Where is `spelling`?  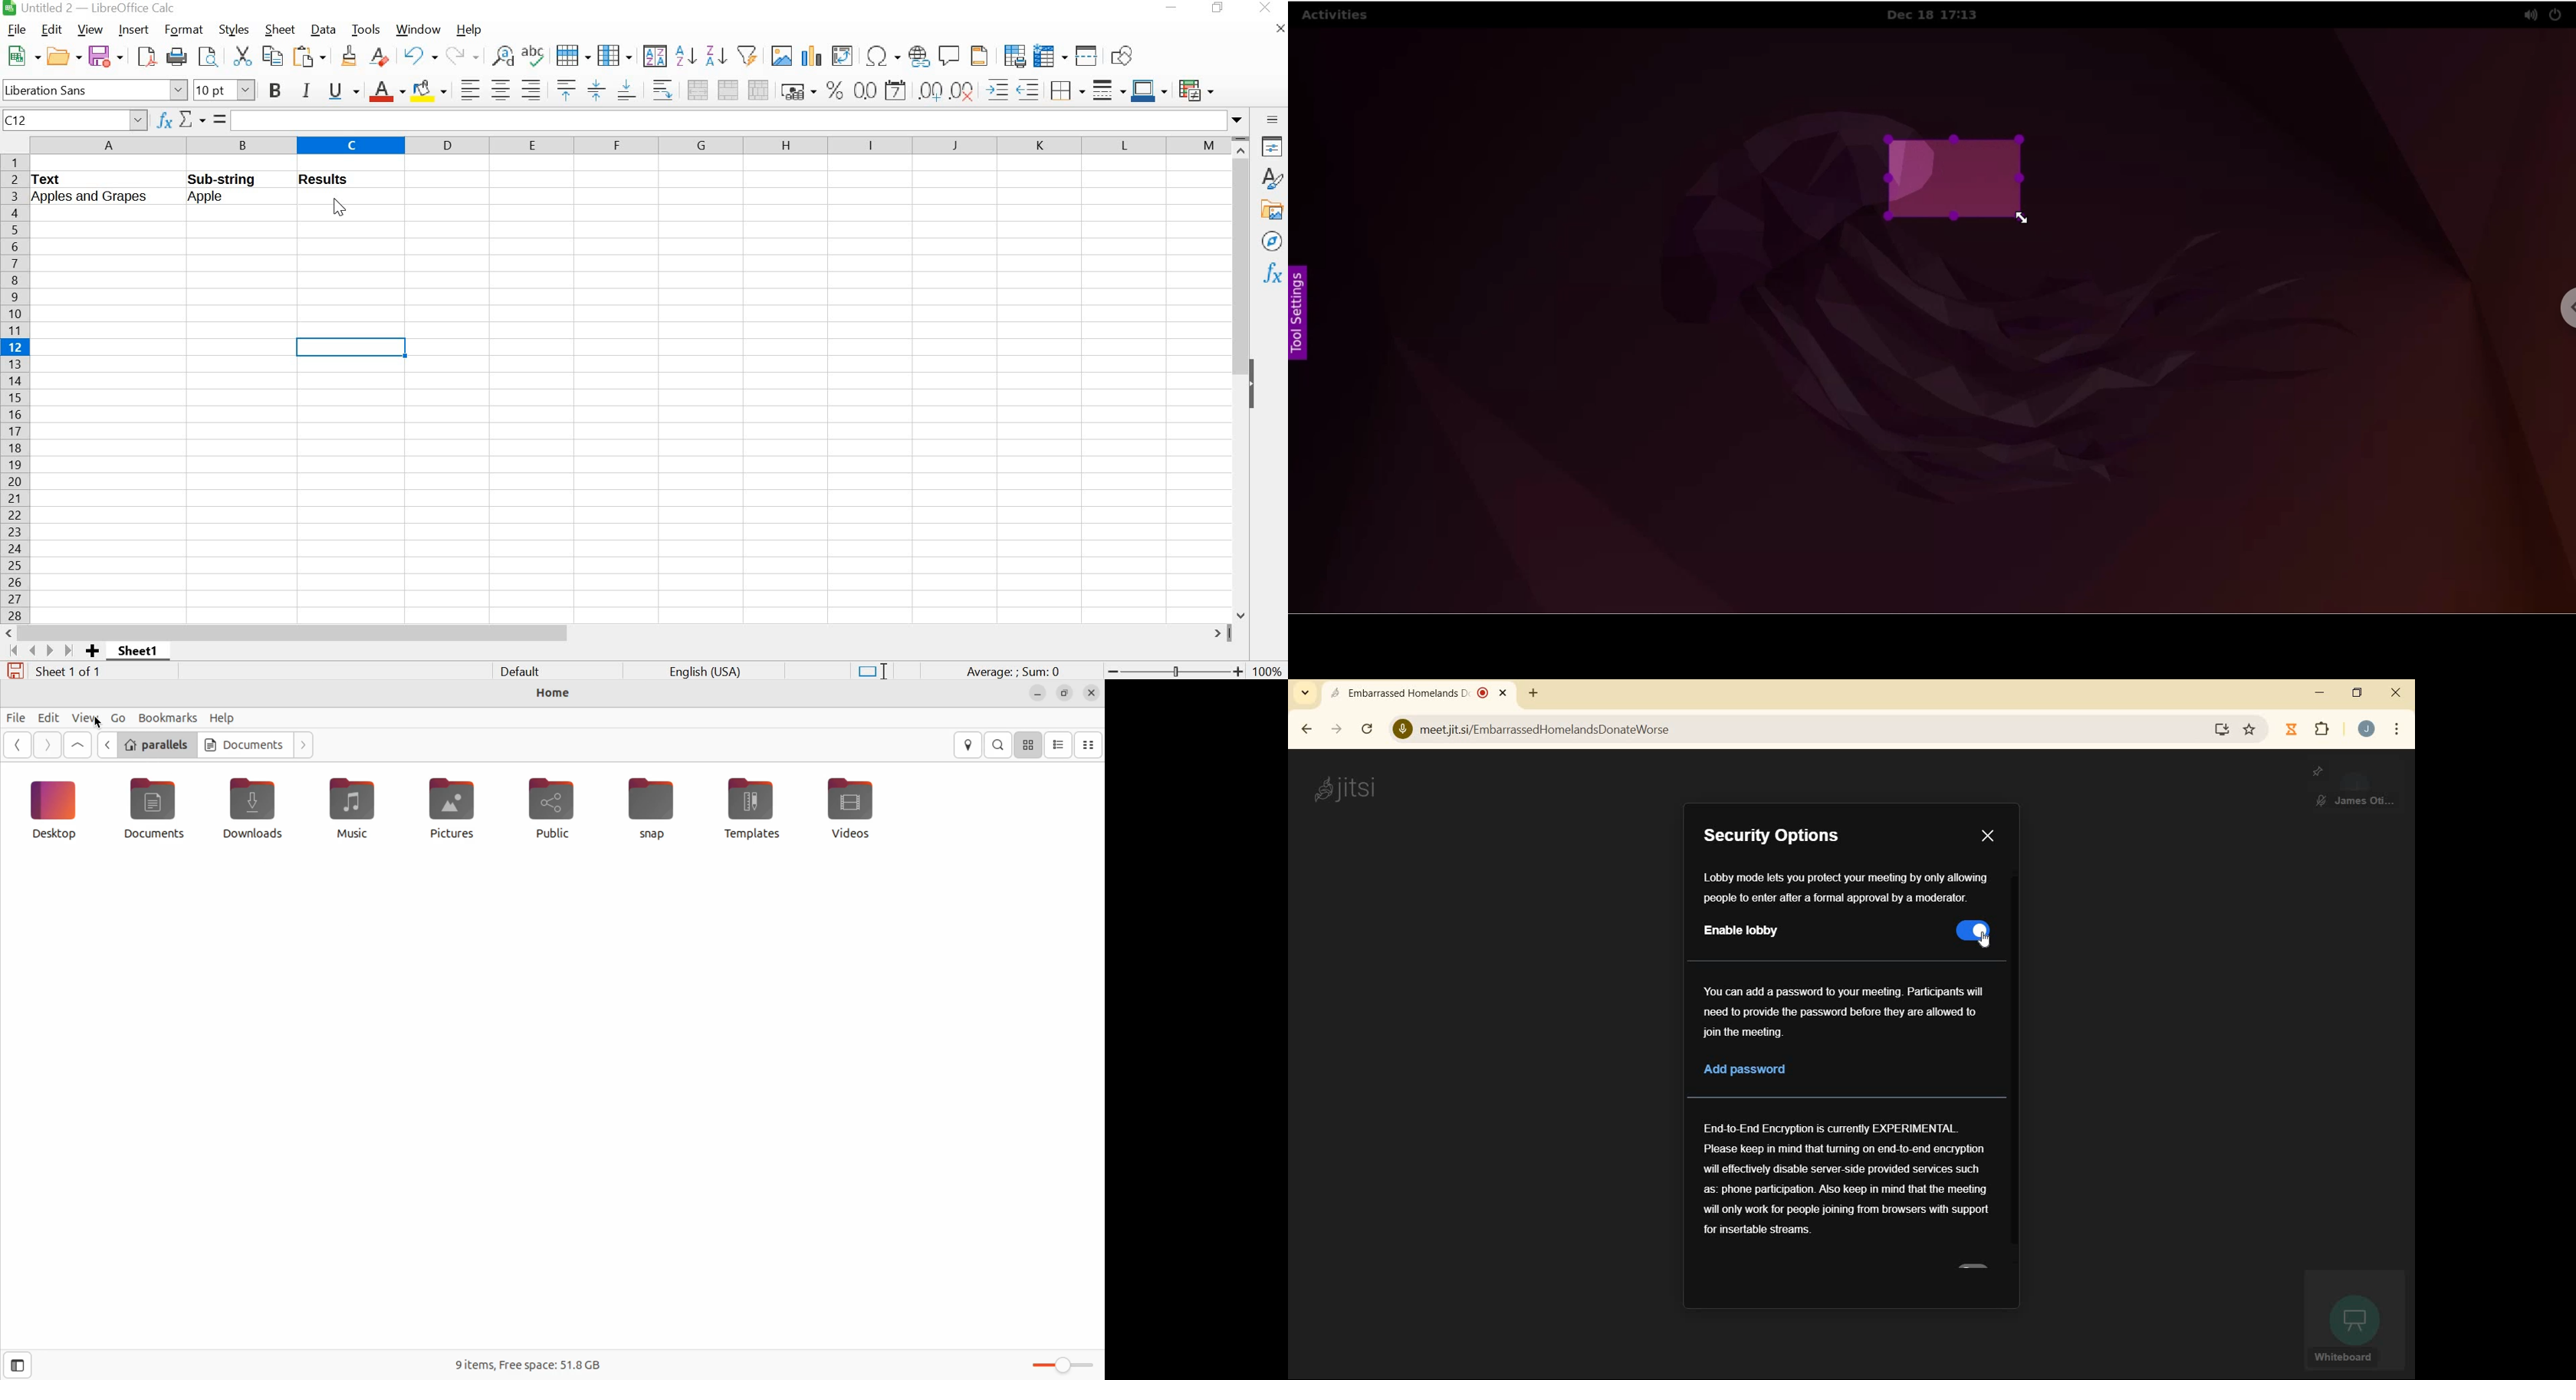 spelling is located at coordinates (532, 57).